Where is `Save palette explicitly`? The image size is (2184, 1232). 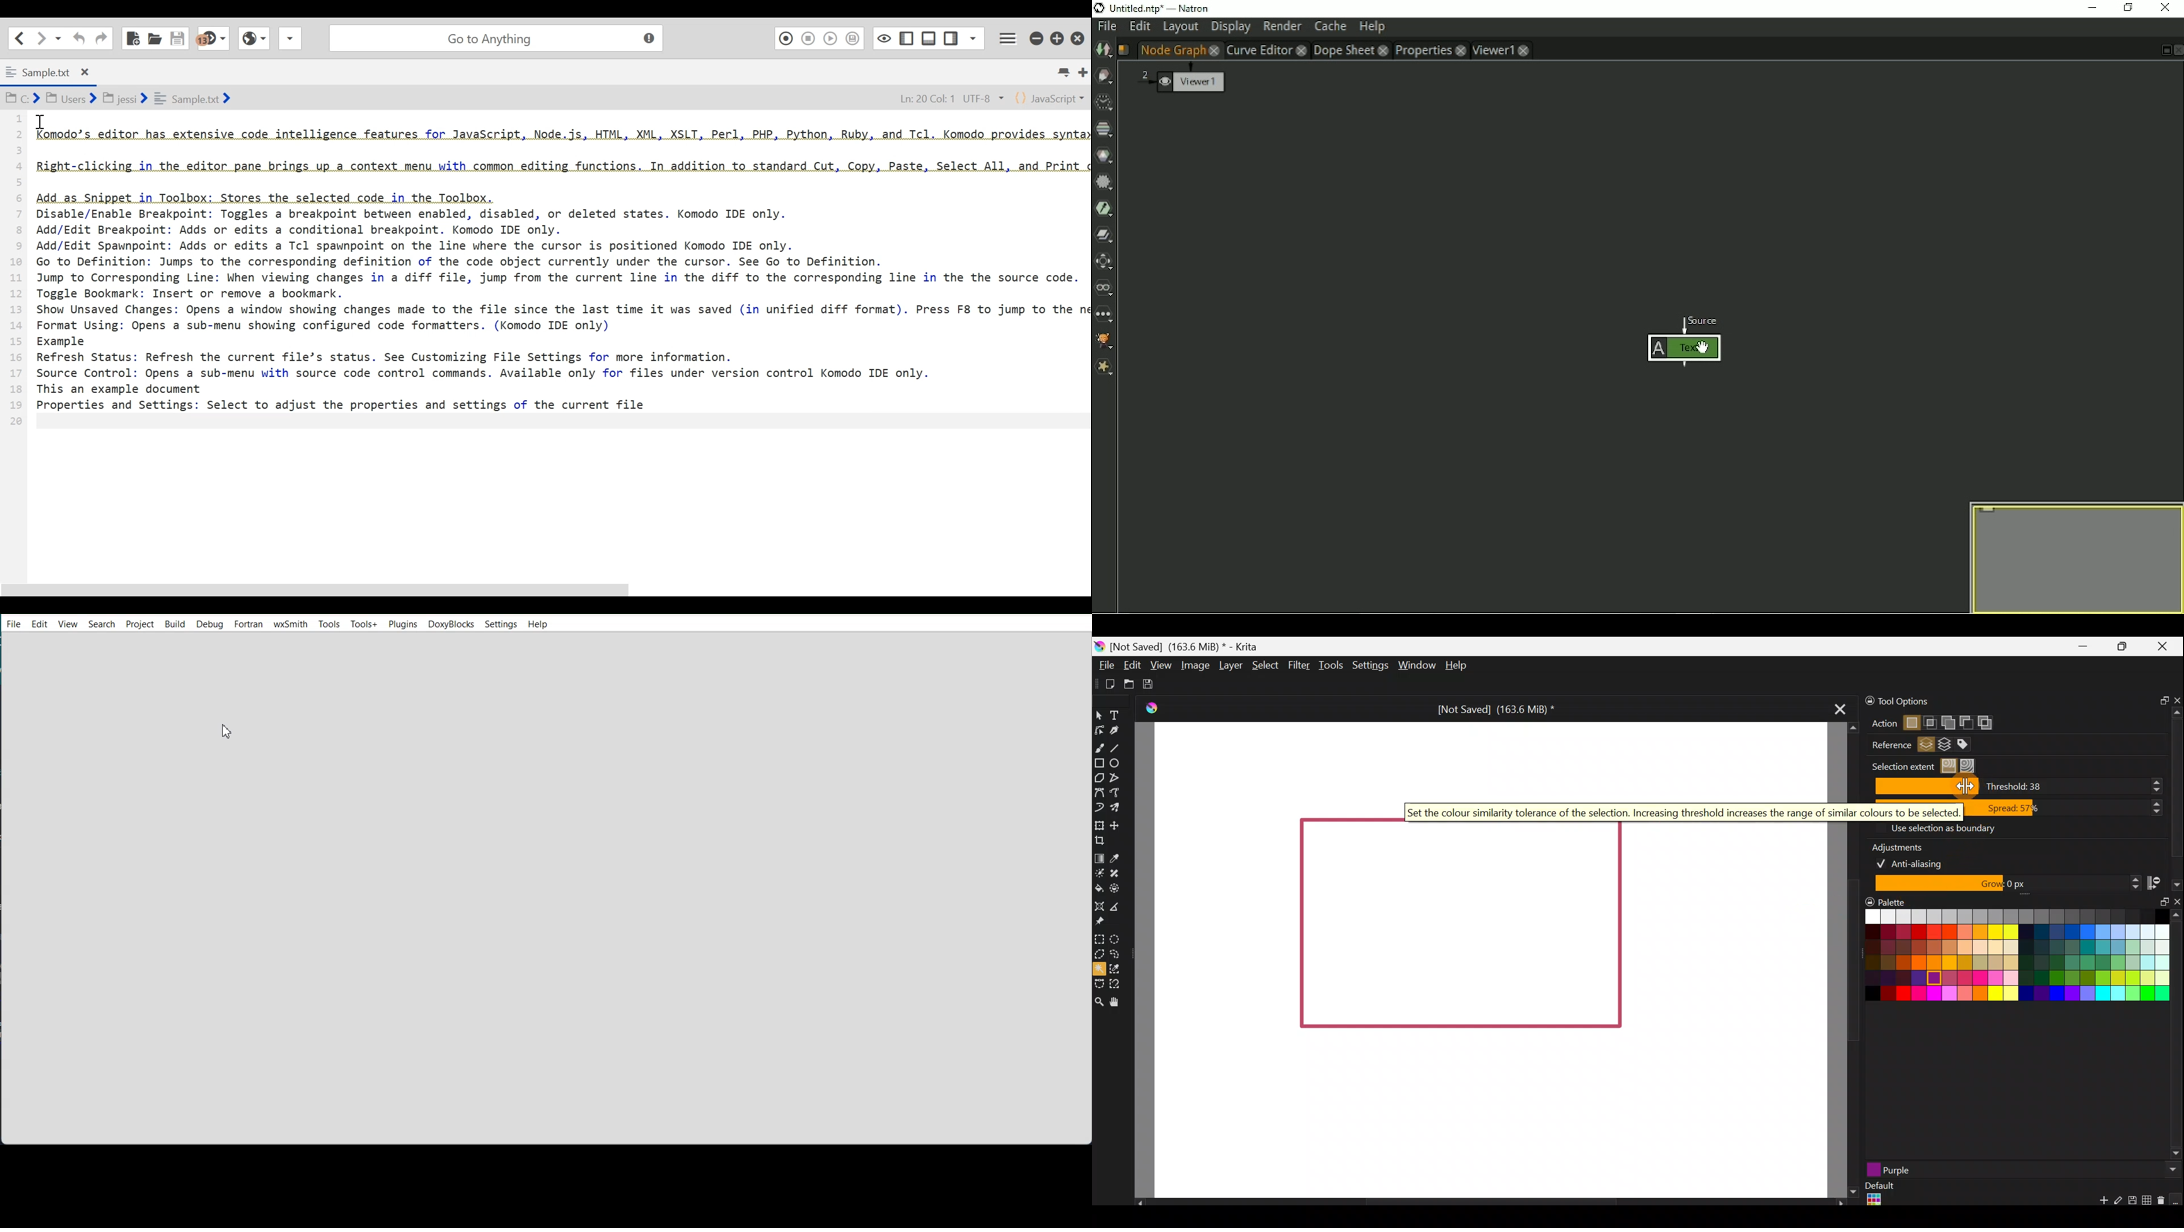
Save palette explicitly is located at coordinates (2132, 1201).